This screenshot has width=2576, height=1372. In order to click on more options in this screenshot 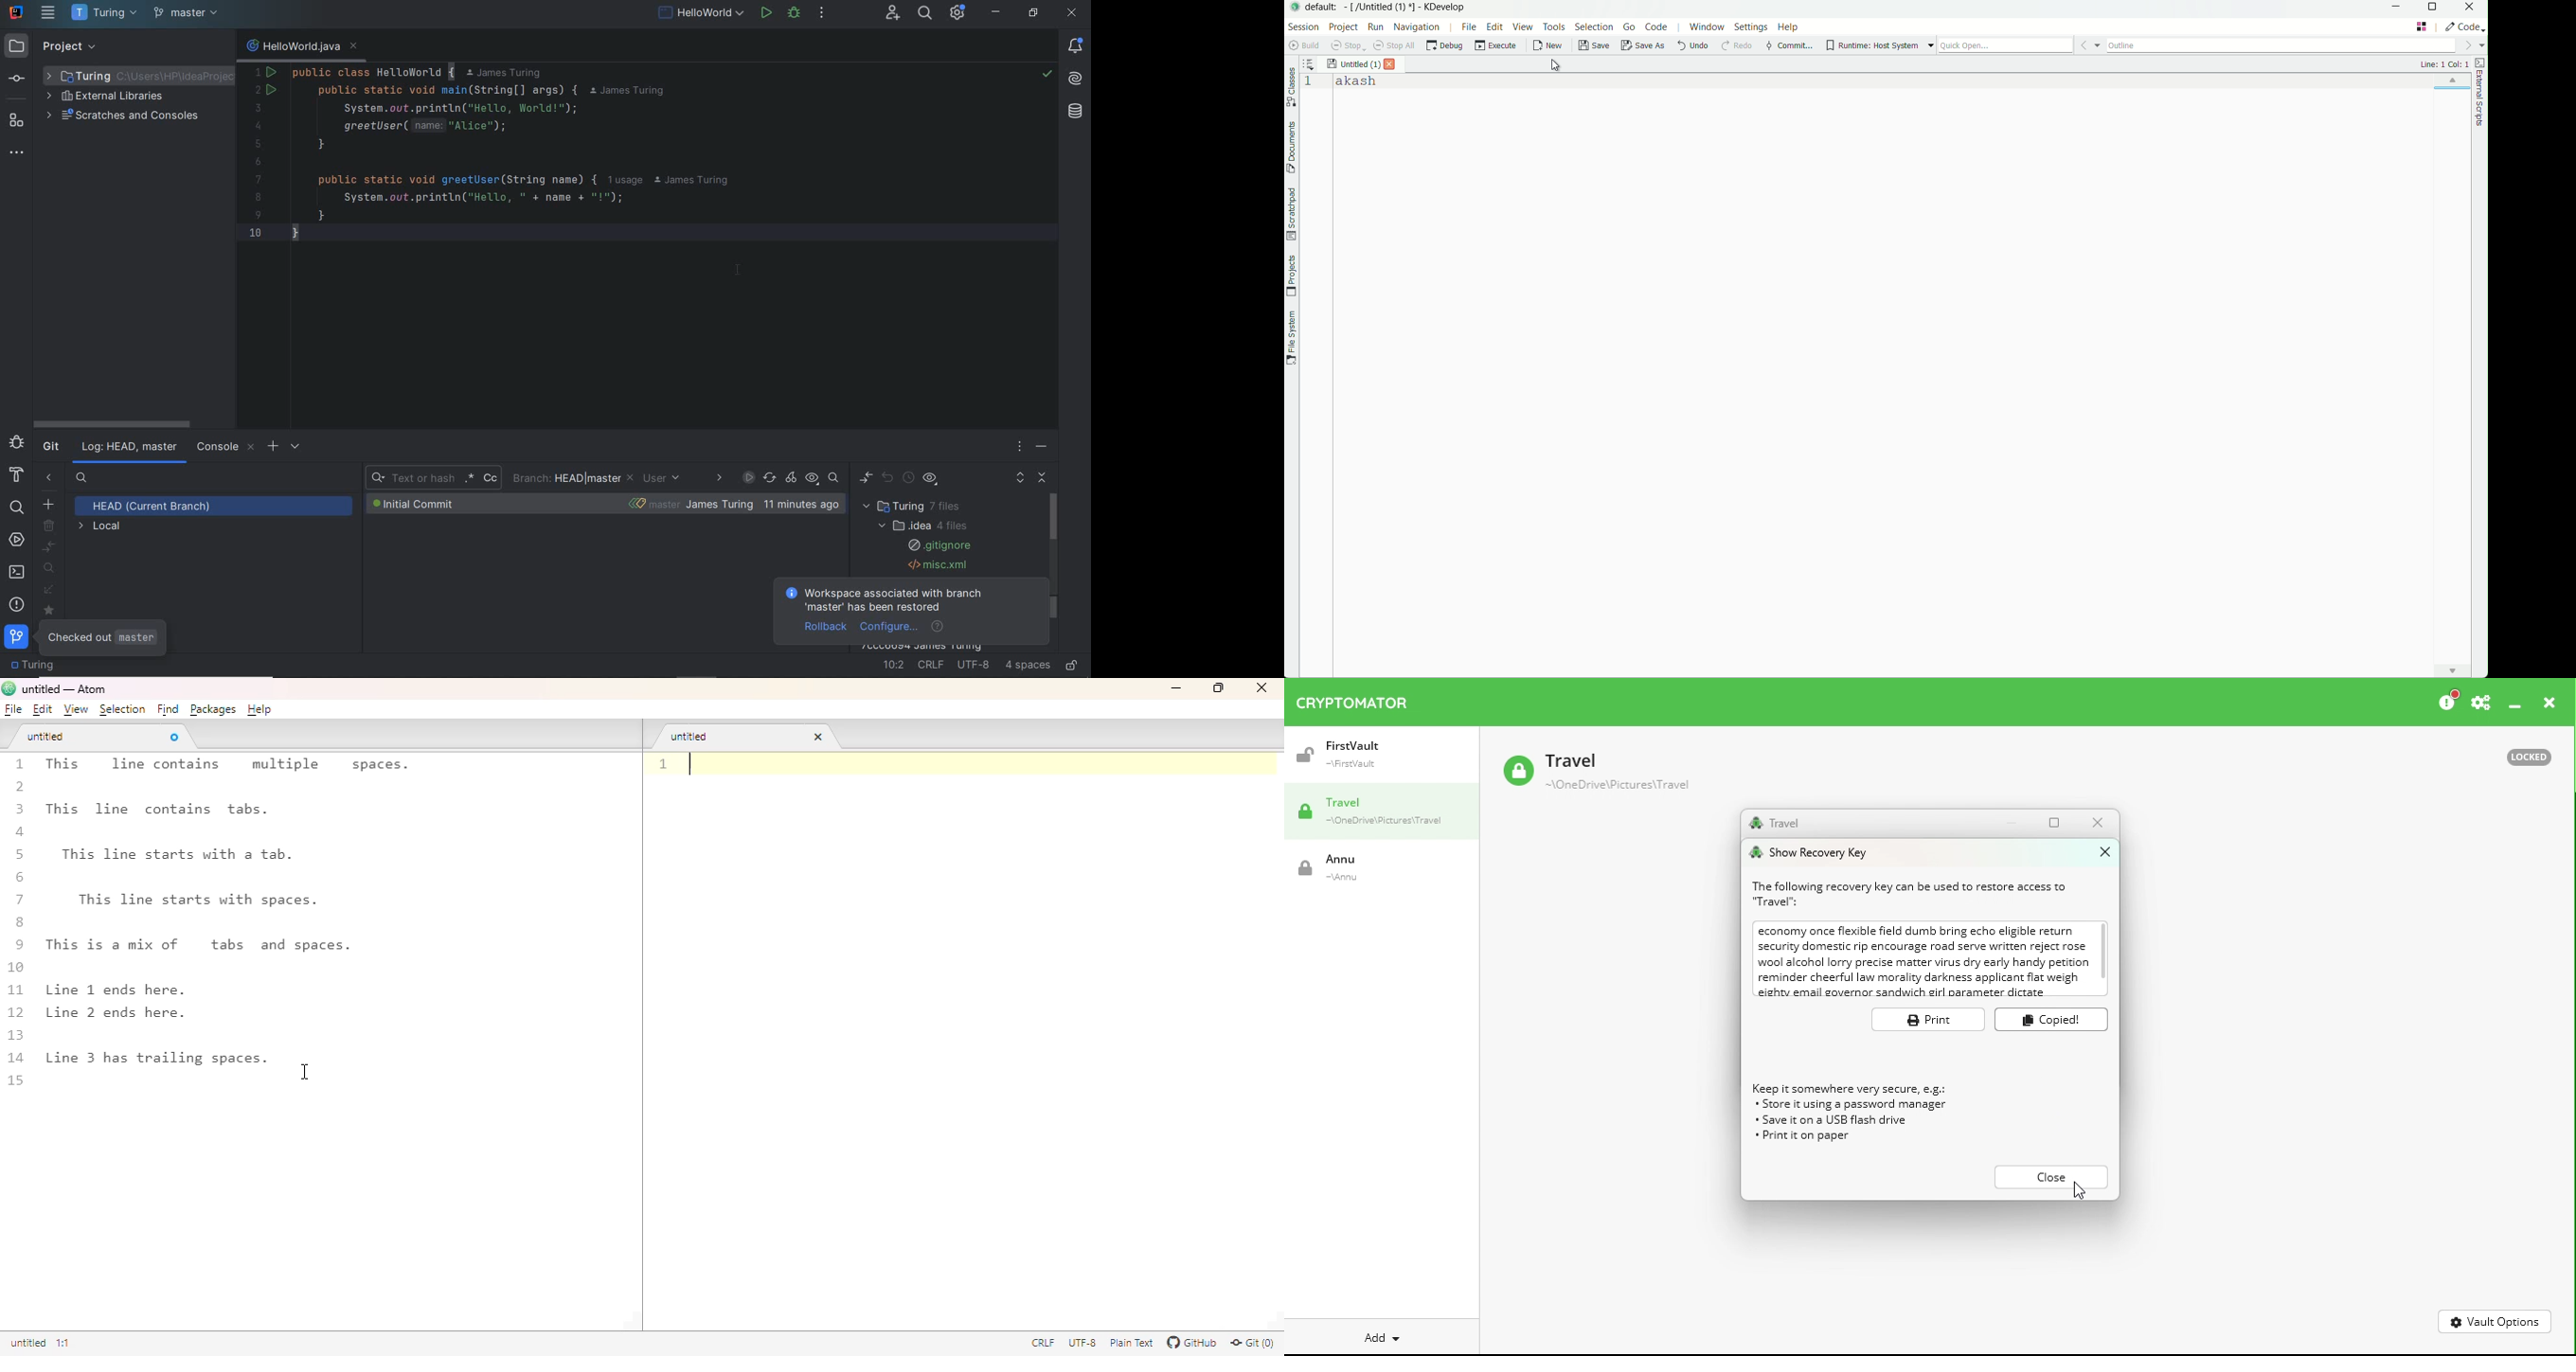, I will do `click(1930, 46)`.